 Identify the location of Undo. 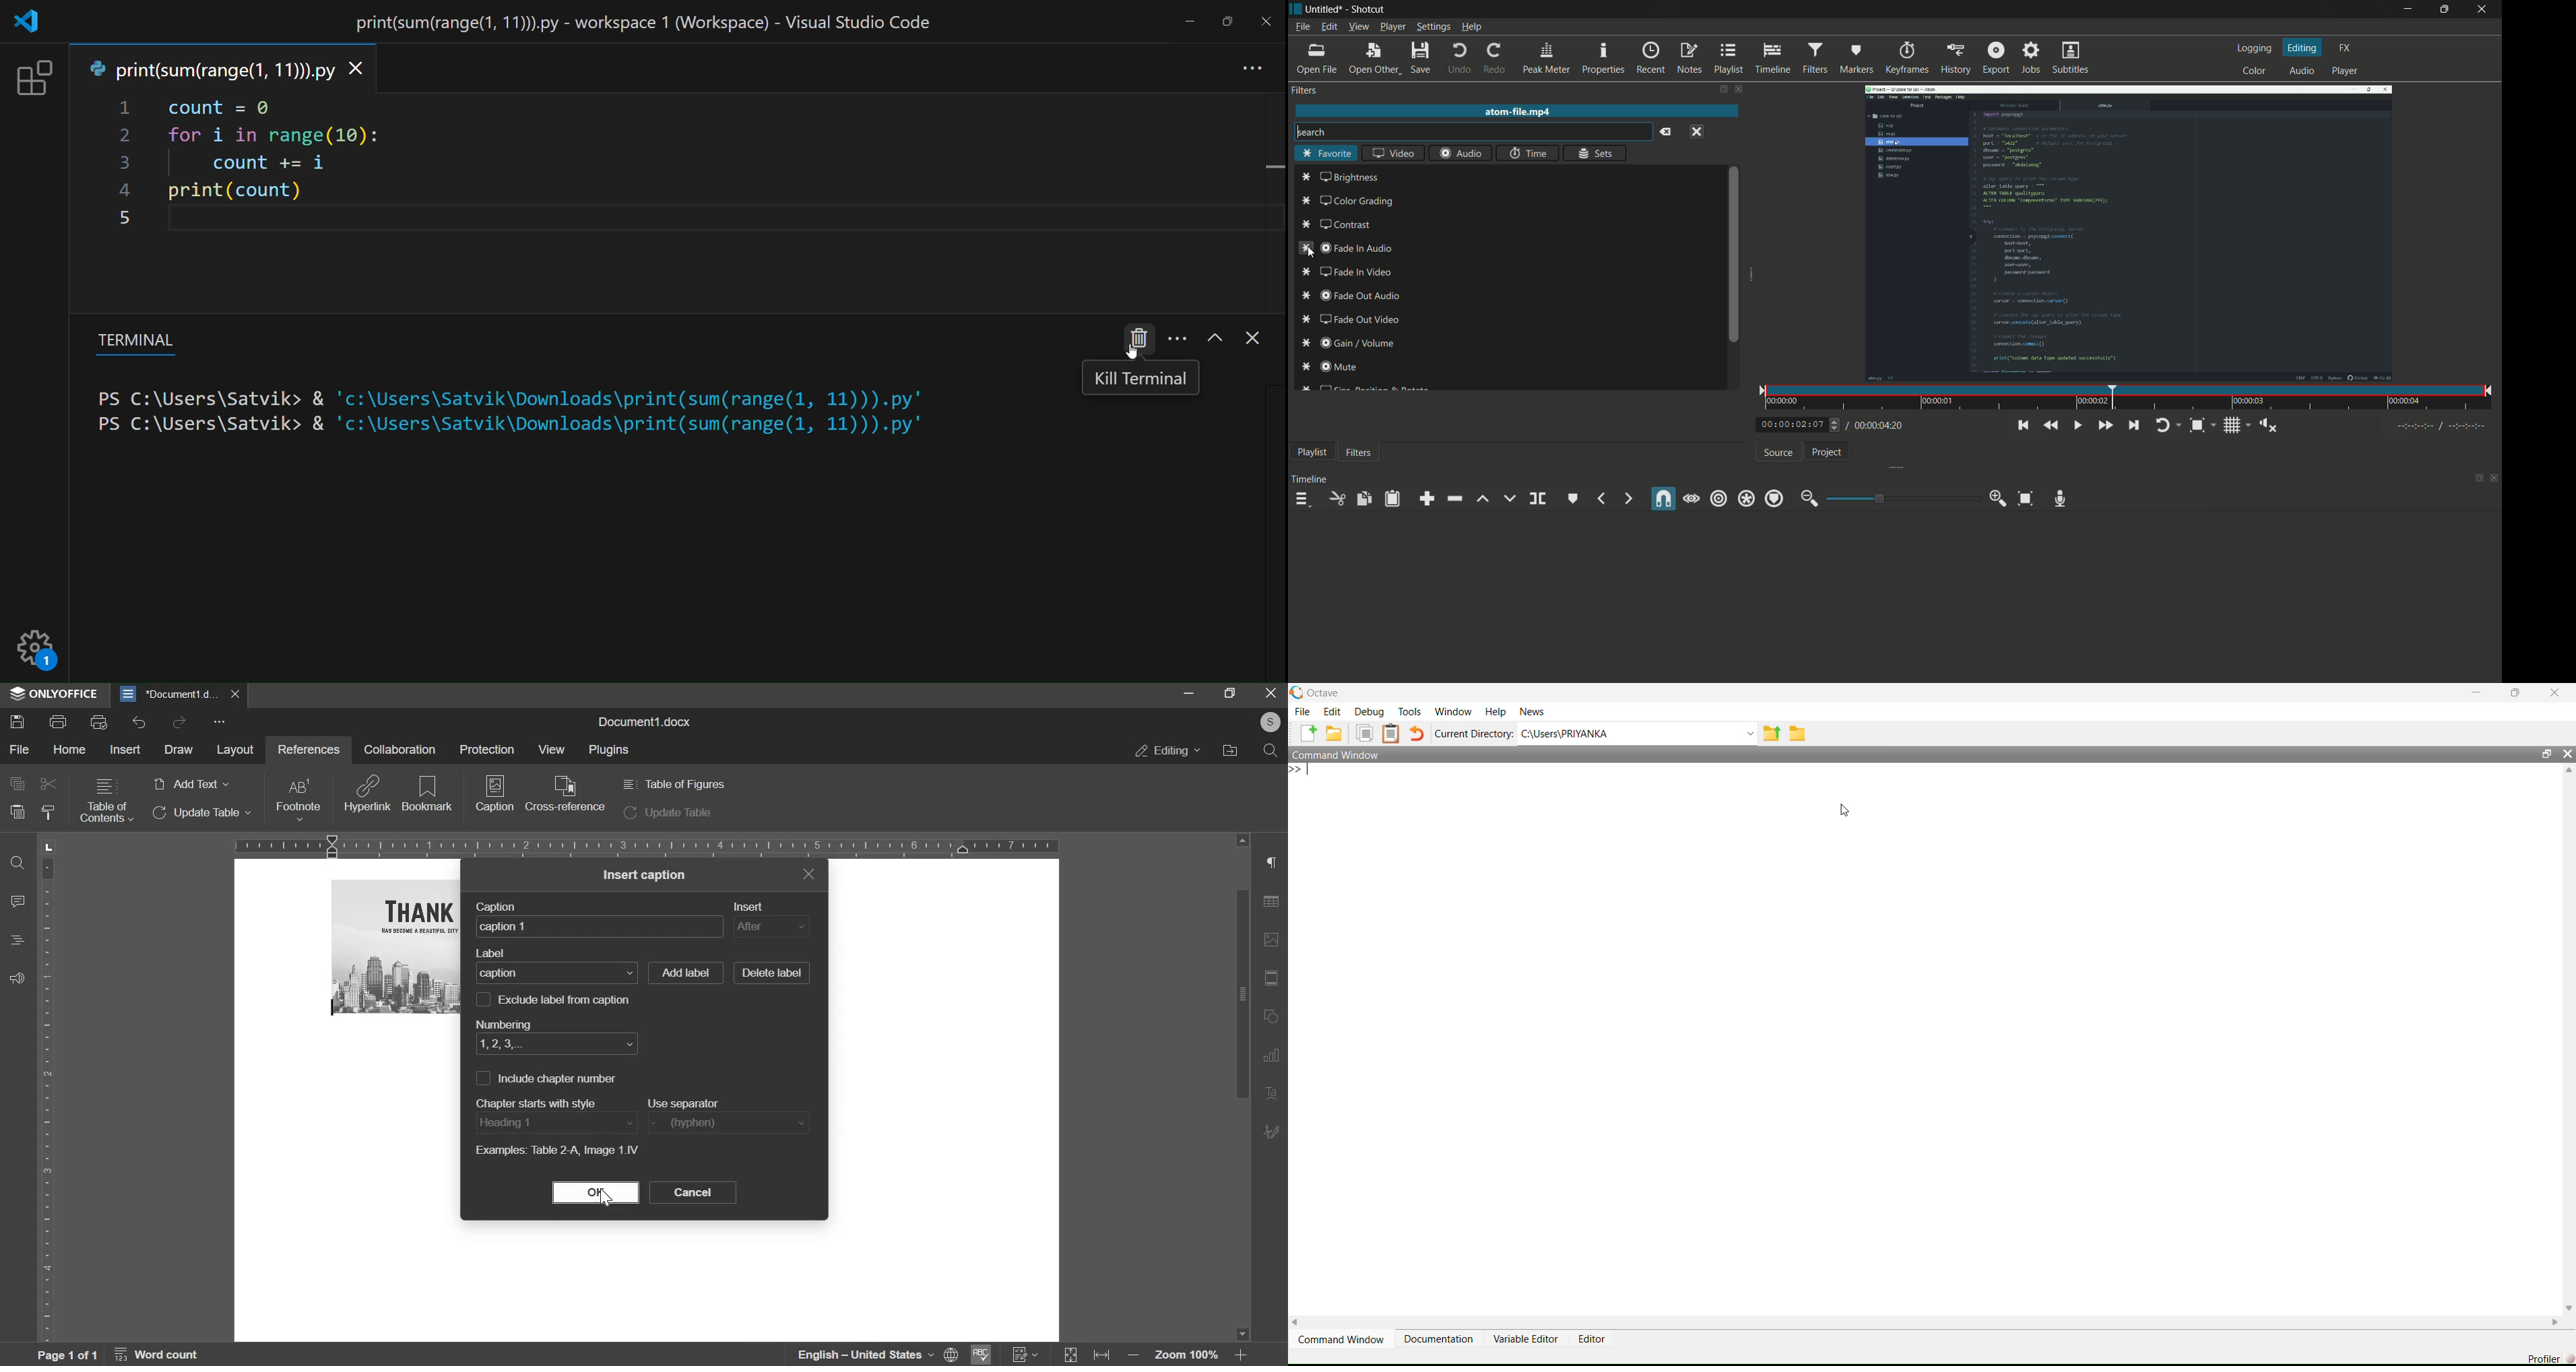
(1417, 733).